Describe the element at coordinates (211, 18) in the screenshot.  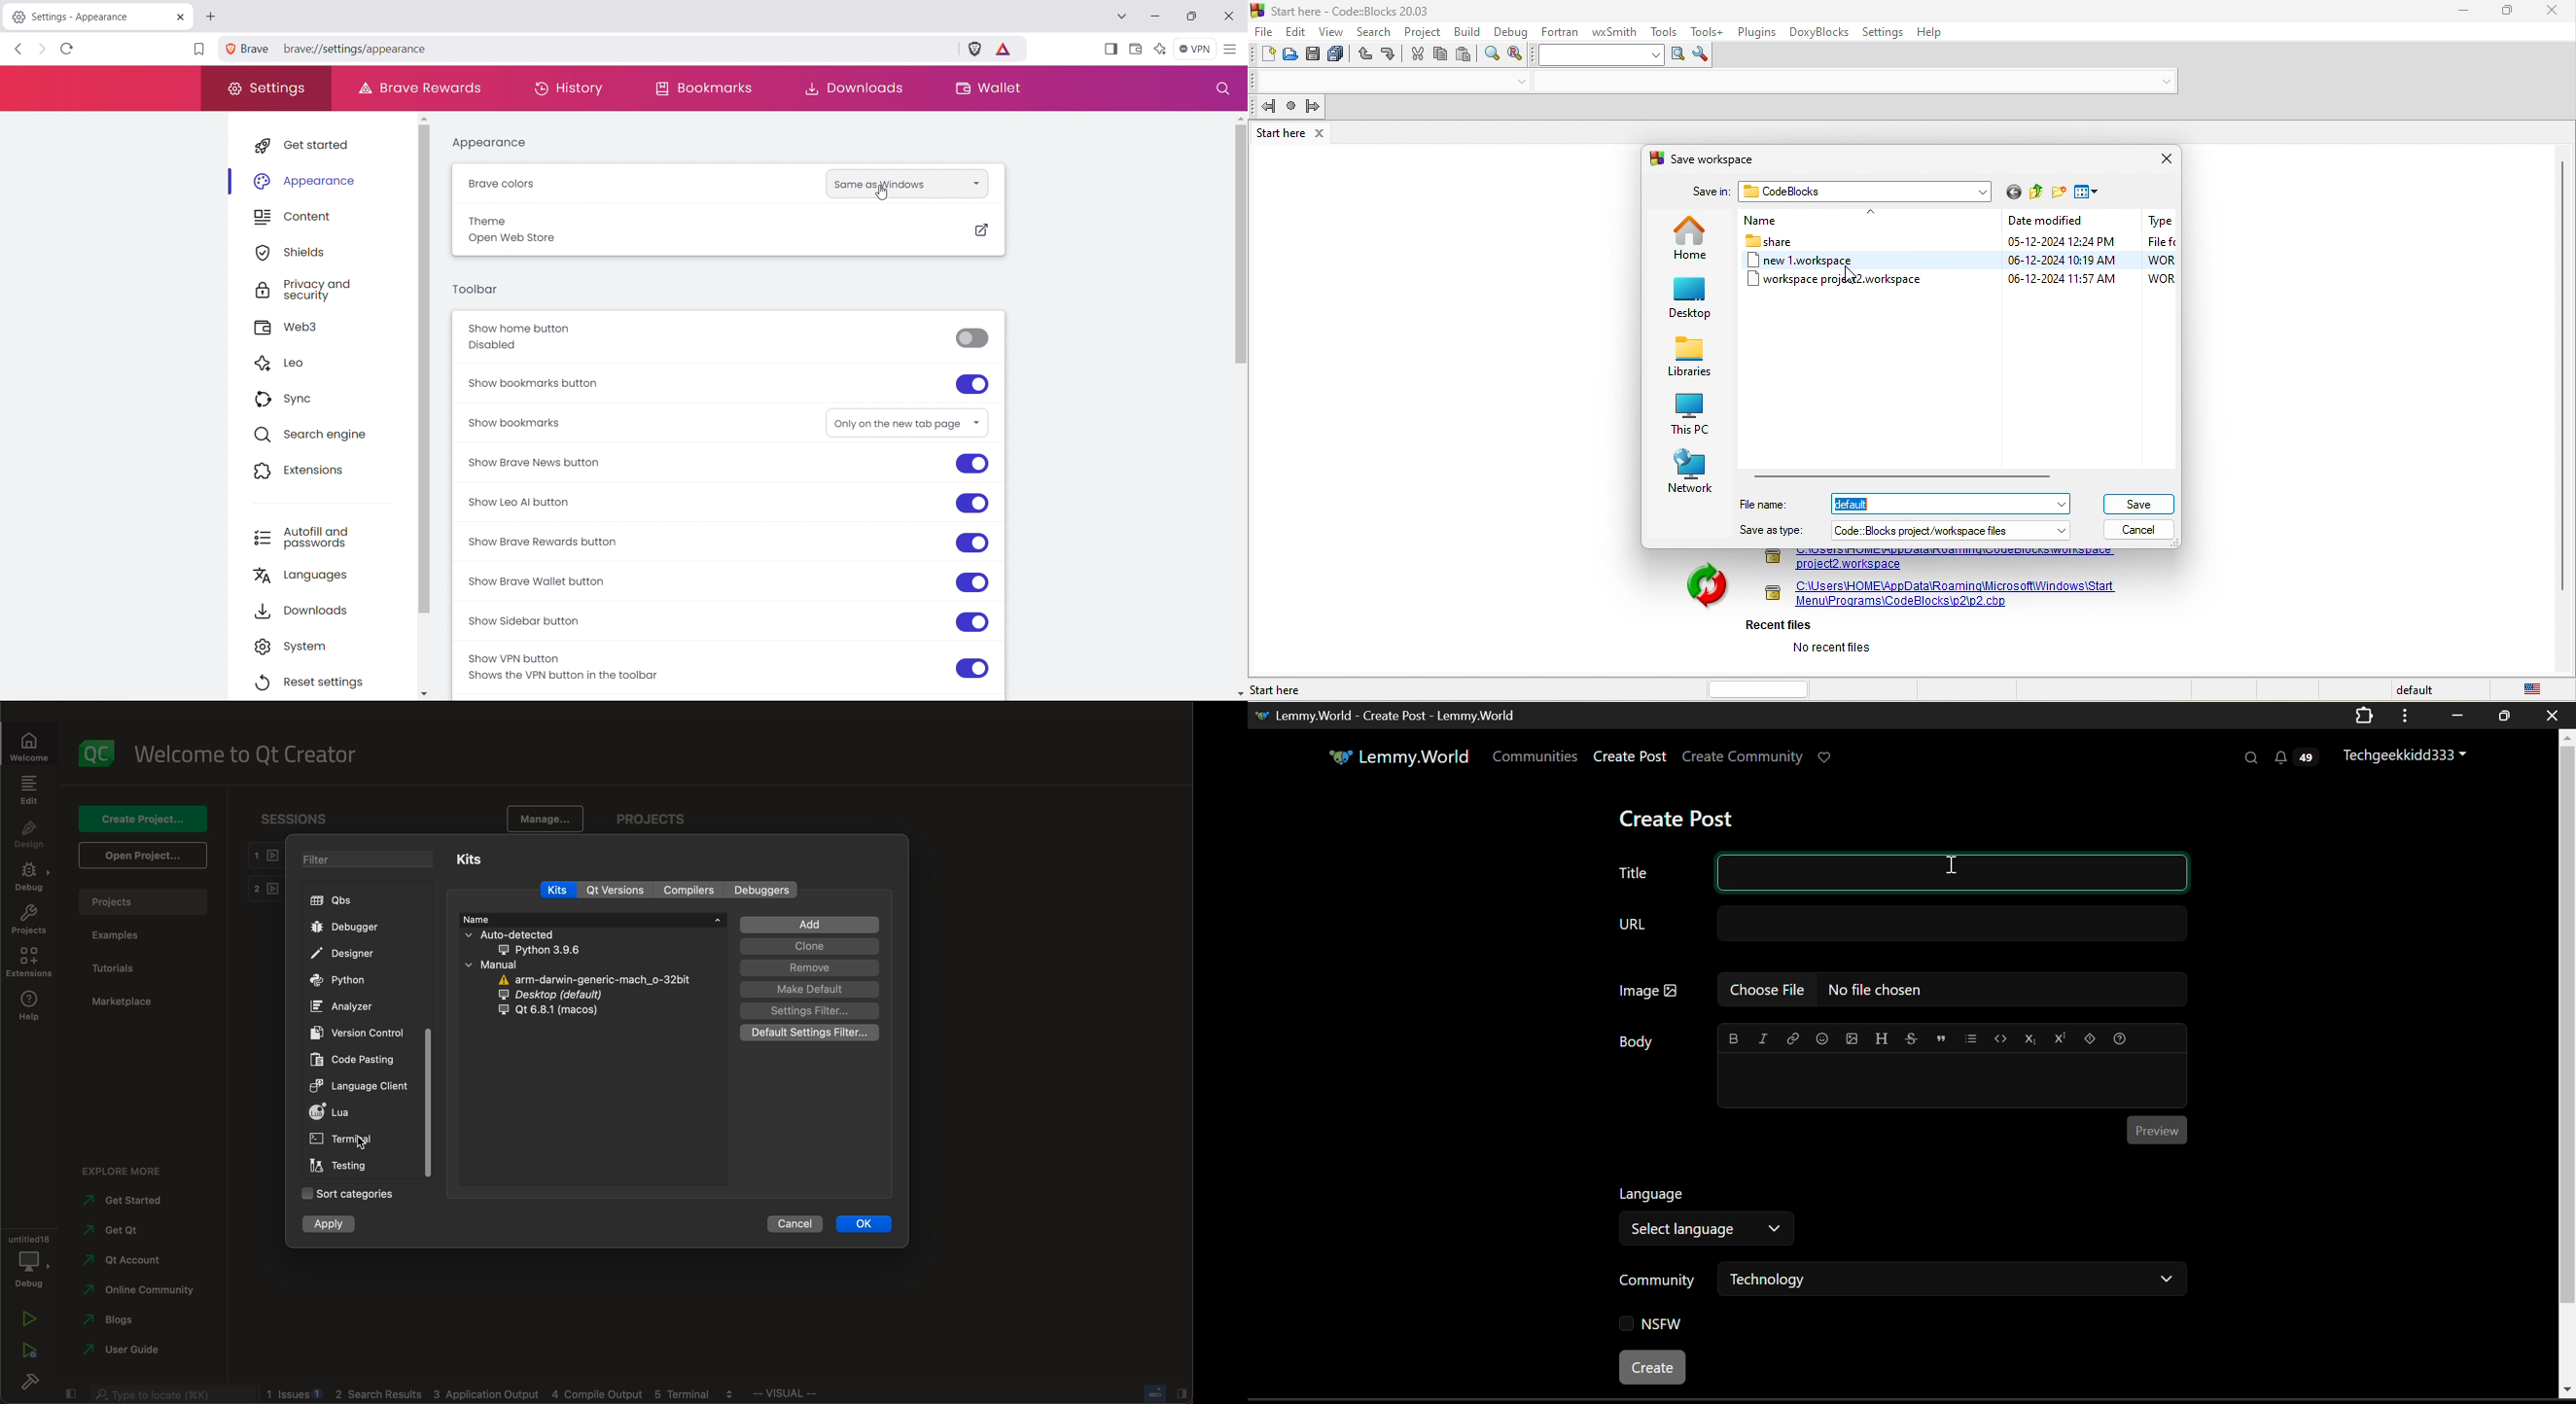
I see `open new tab` at that location.